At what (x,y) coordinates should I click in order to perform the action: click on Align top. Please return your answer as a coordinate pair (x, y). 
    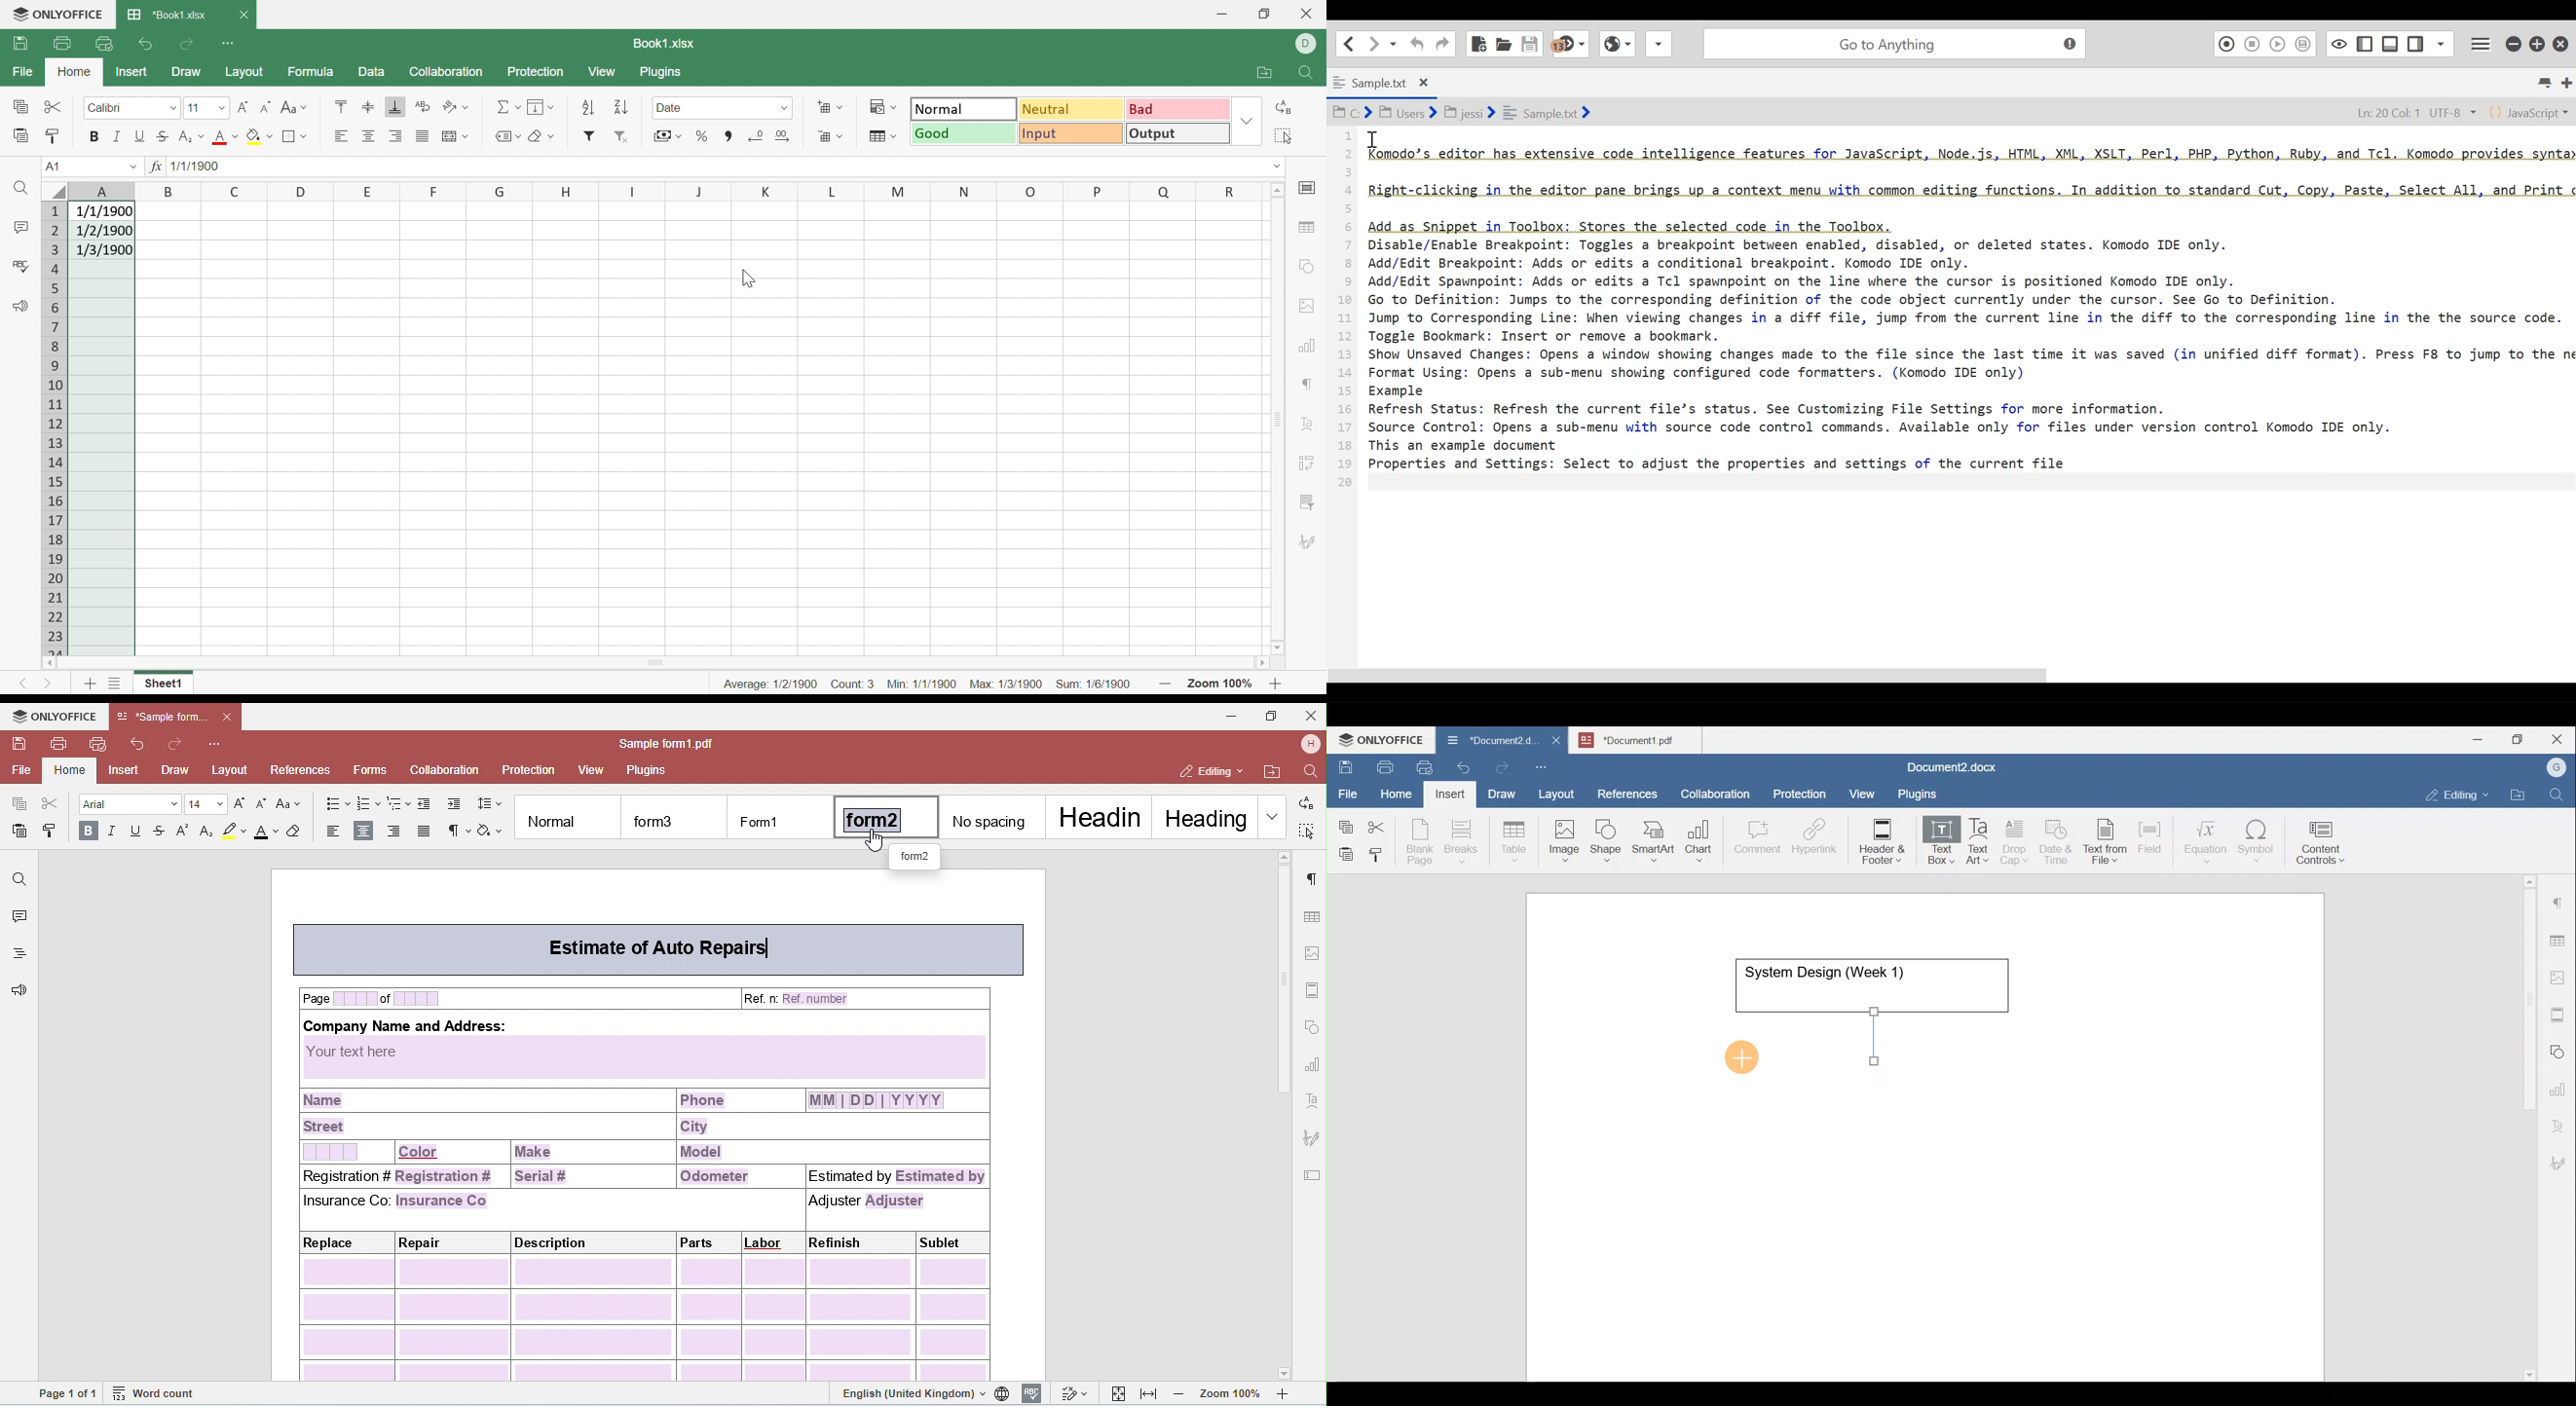
    Looking at the image, I should click on (341, 106).